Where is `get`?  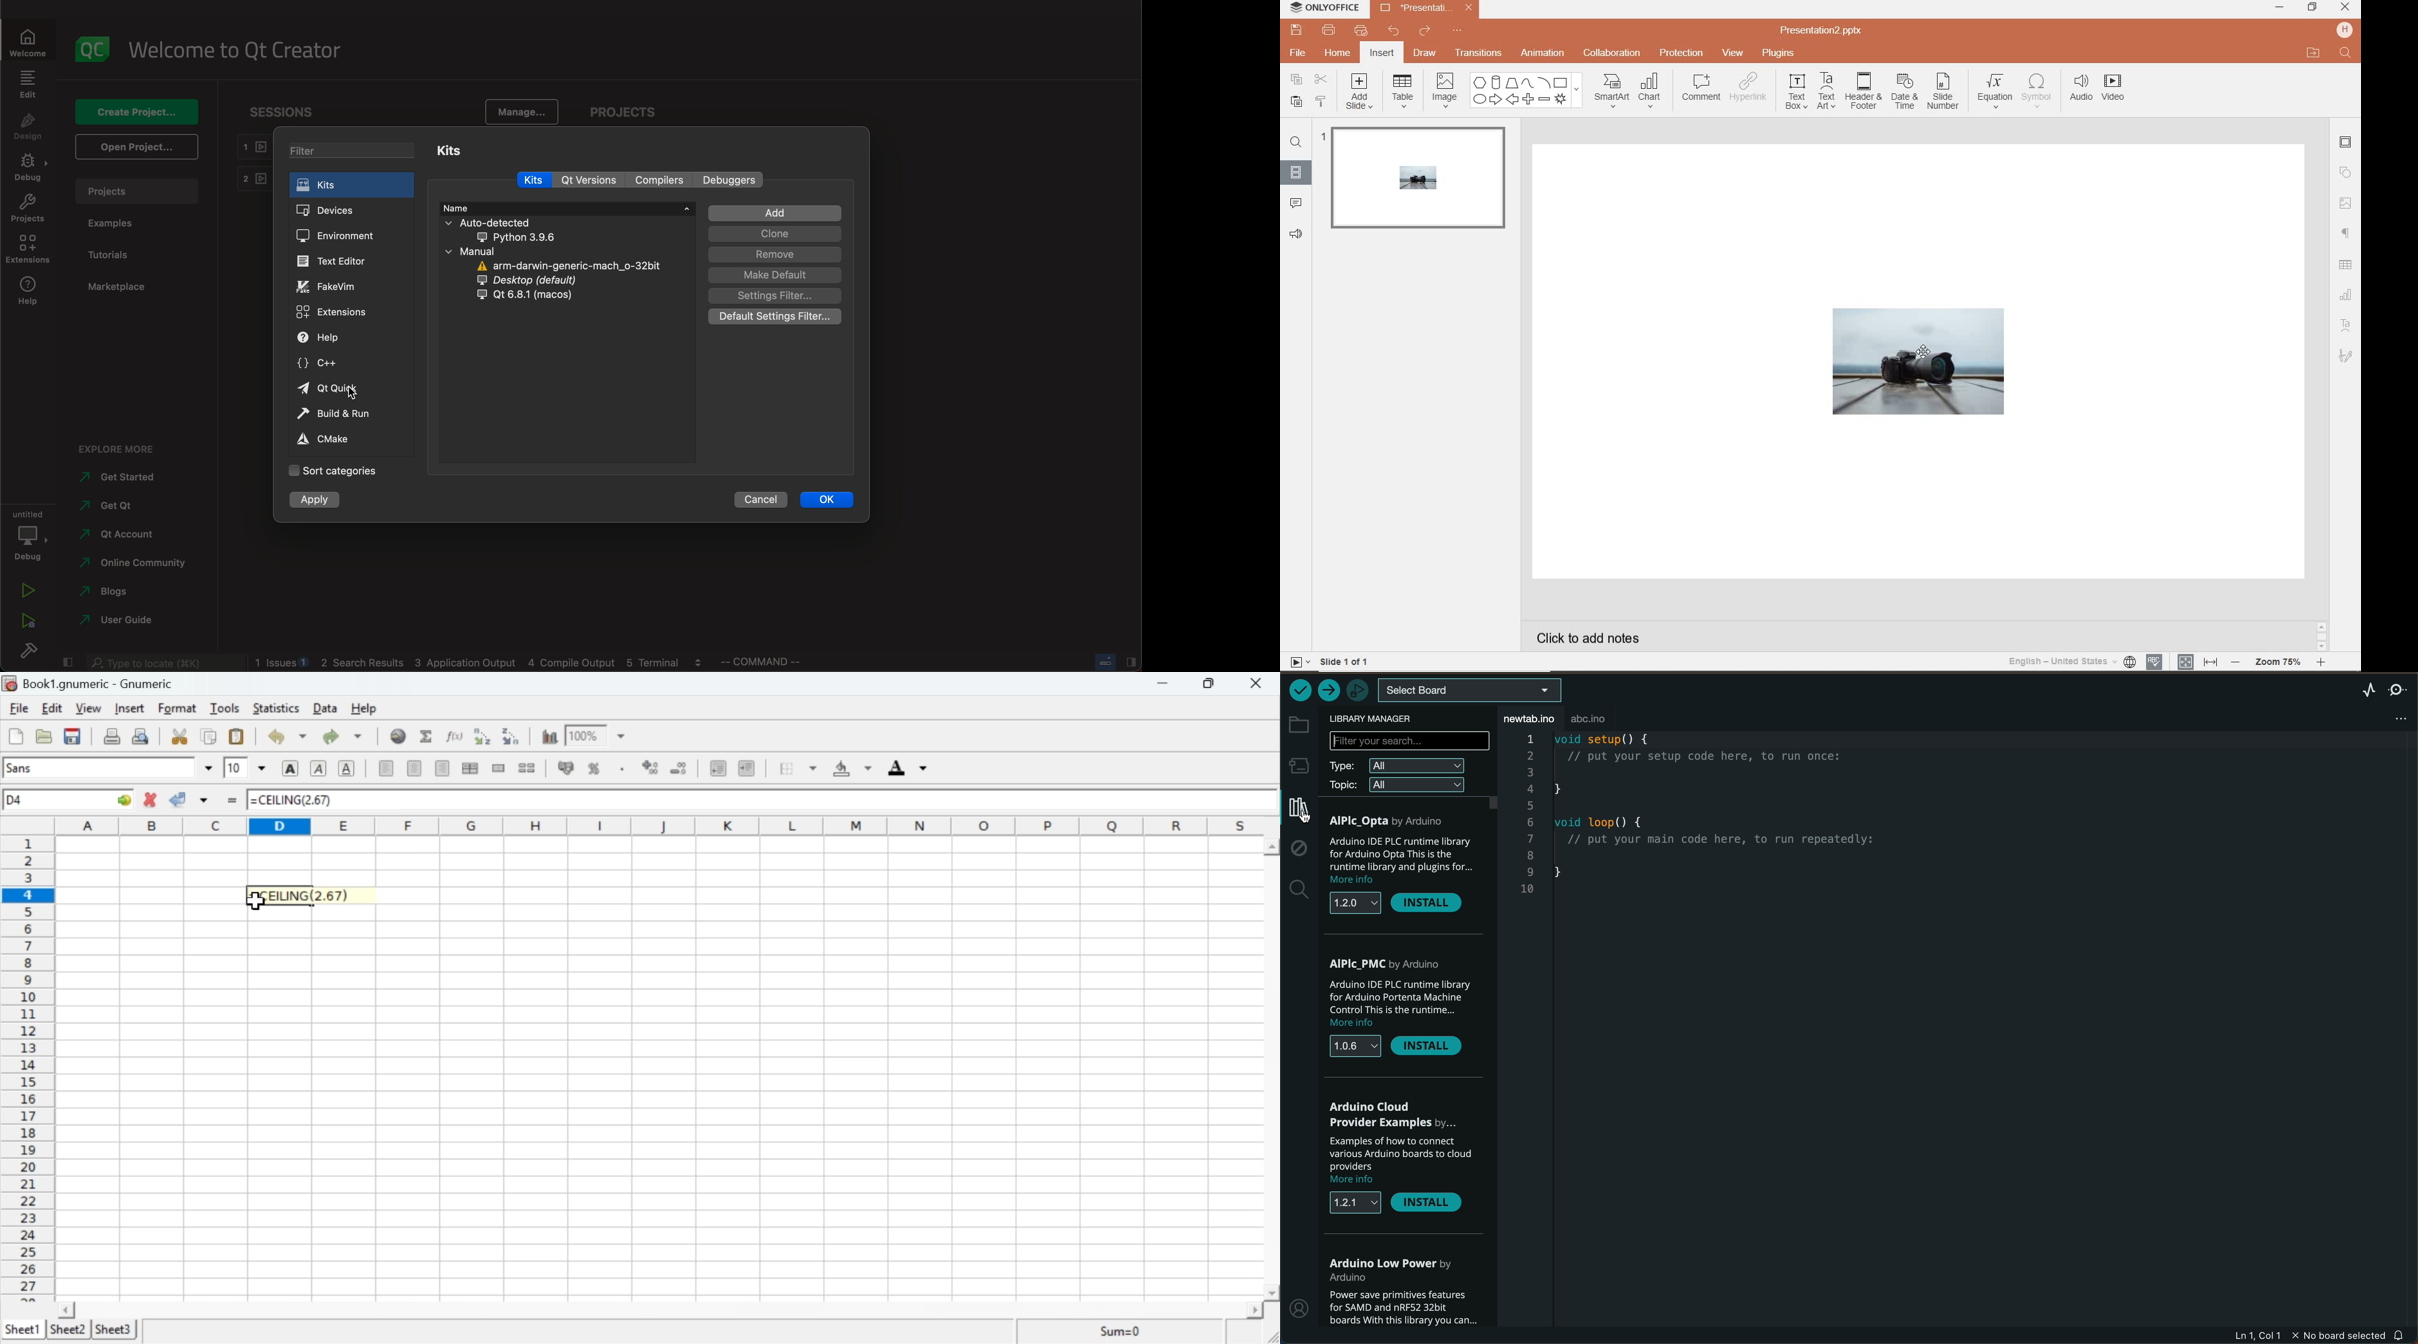 get is located at coordinates (118, 505).